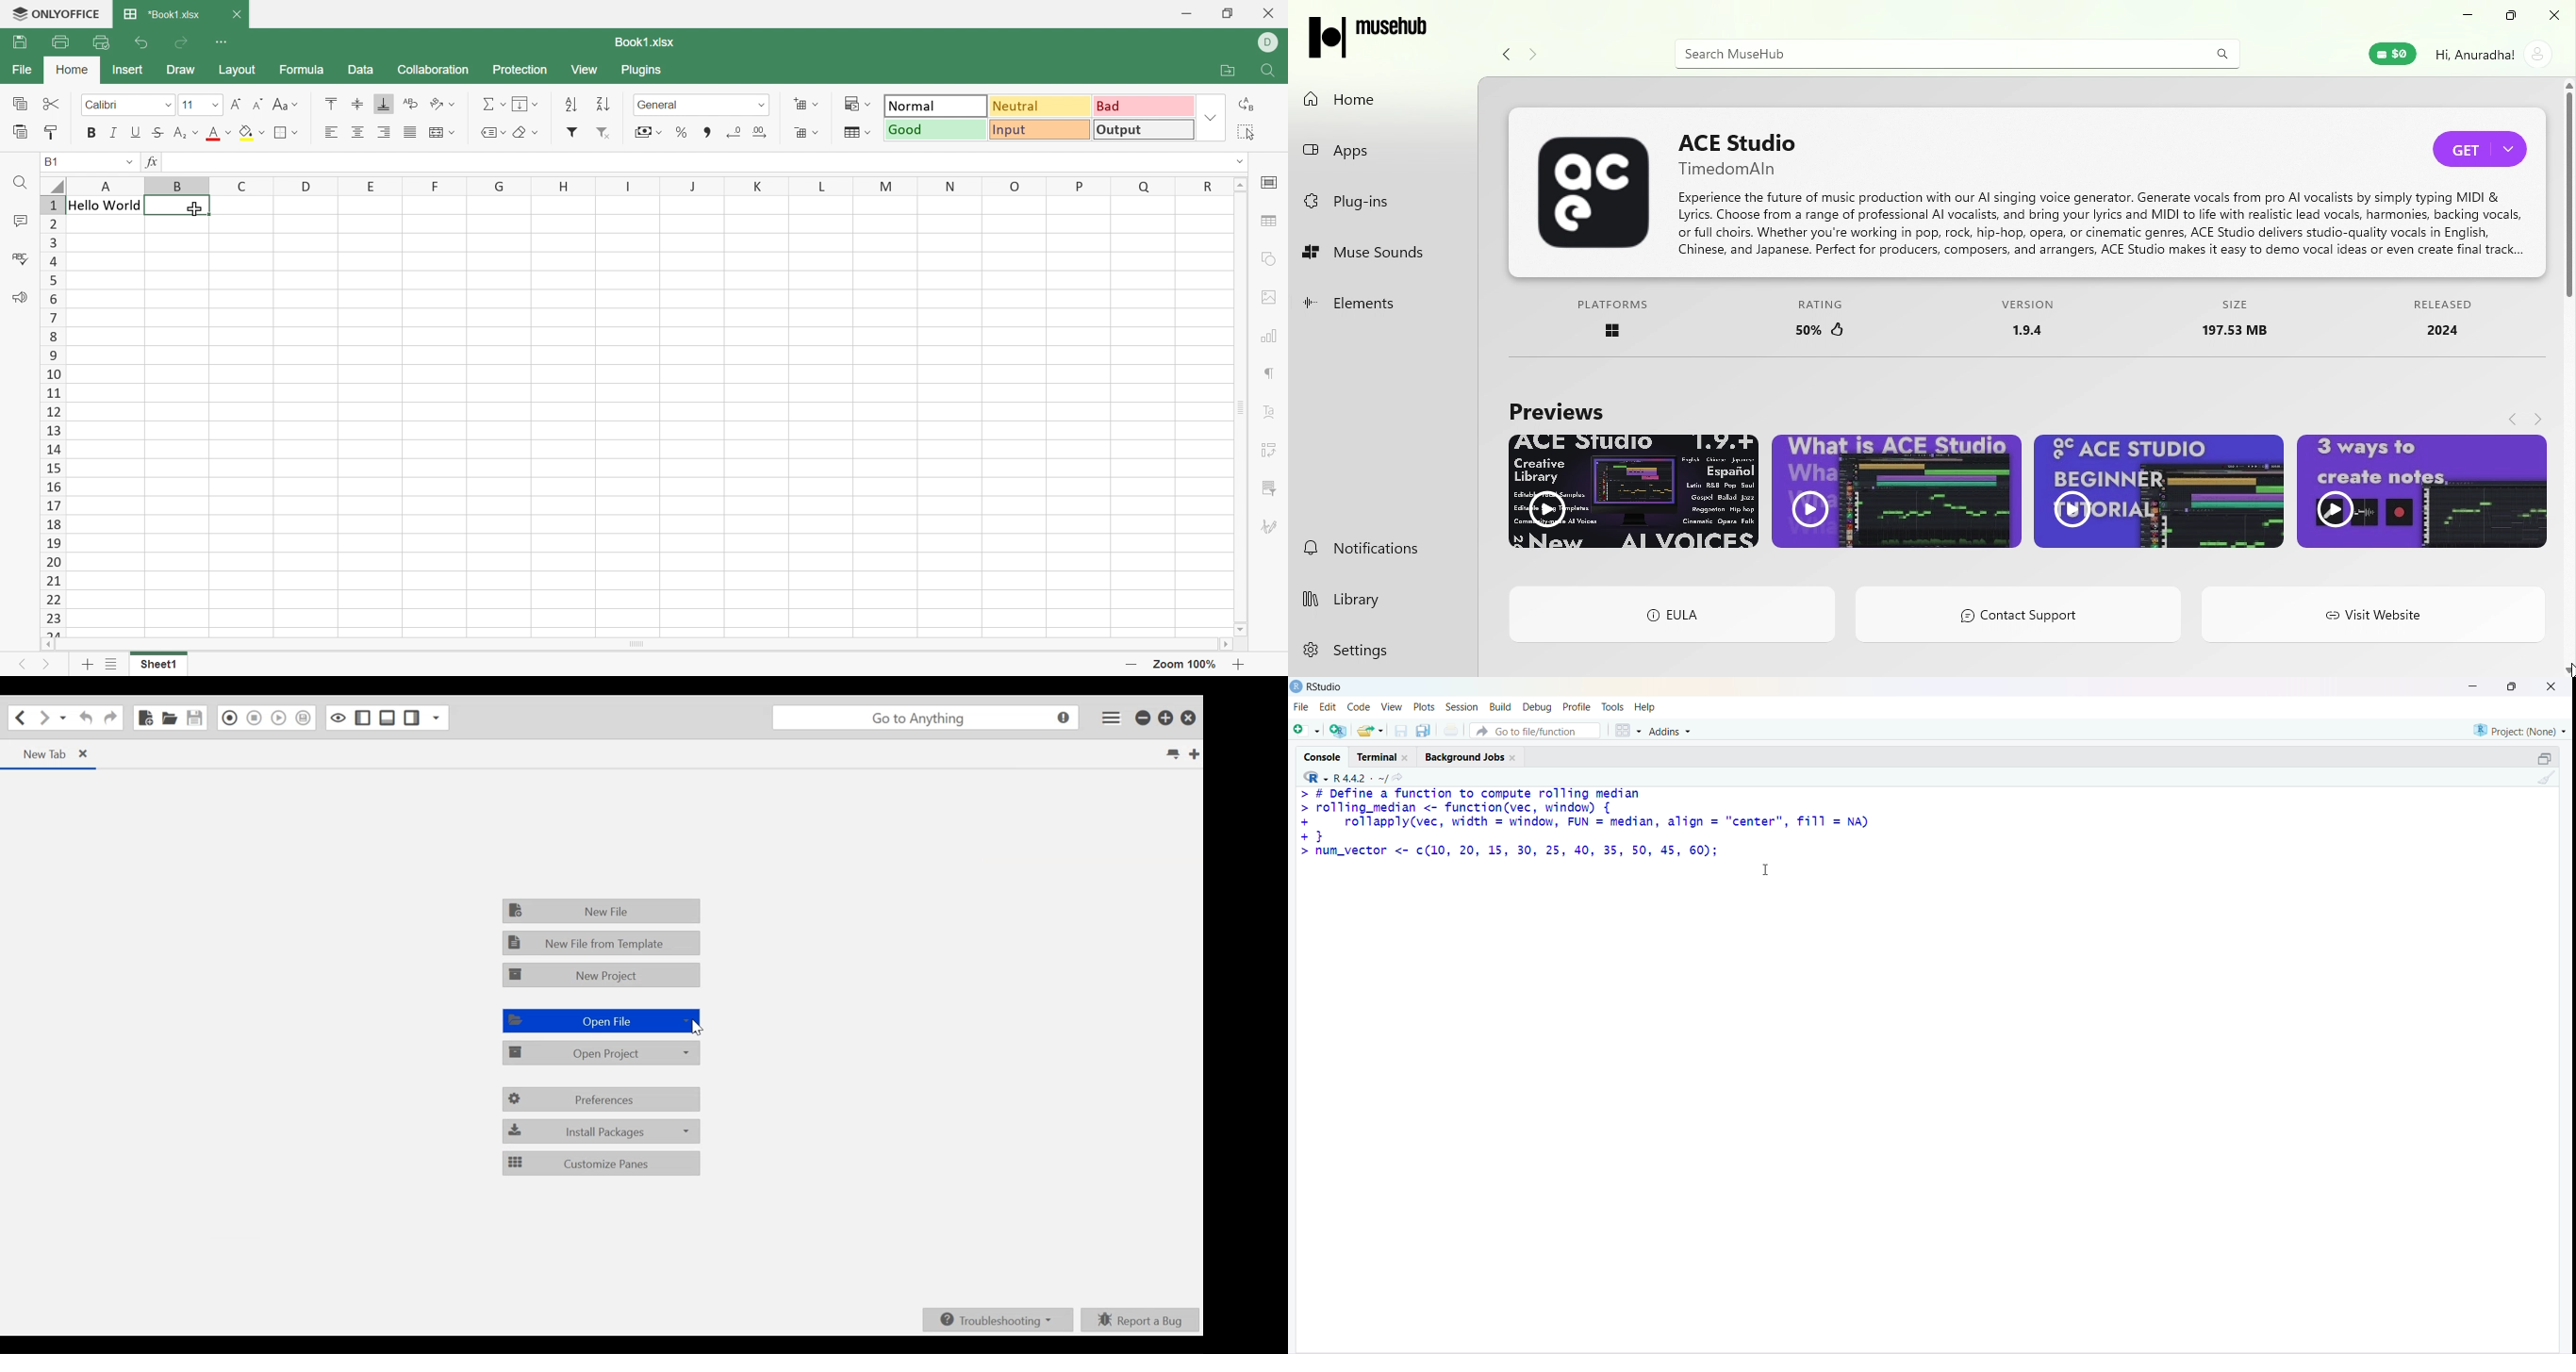 The height and width of the screenshot is (1372, 2576). I want to click on add file as, so click(1307, 731).